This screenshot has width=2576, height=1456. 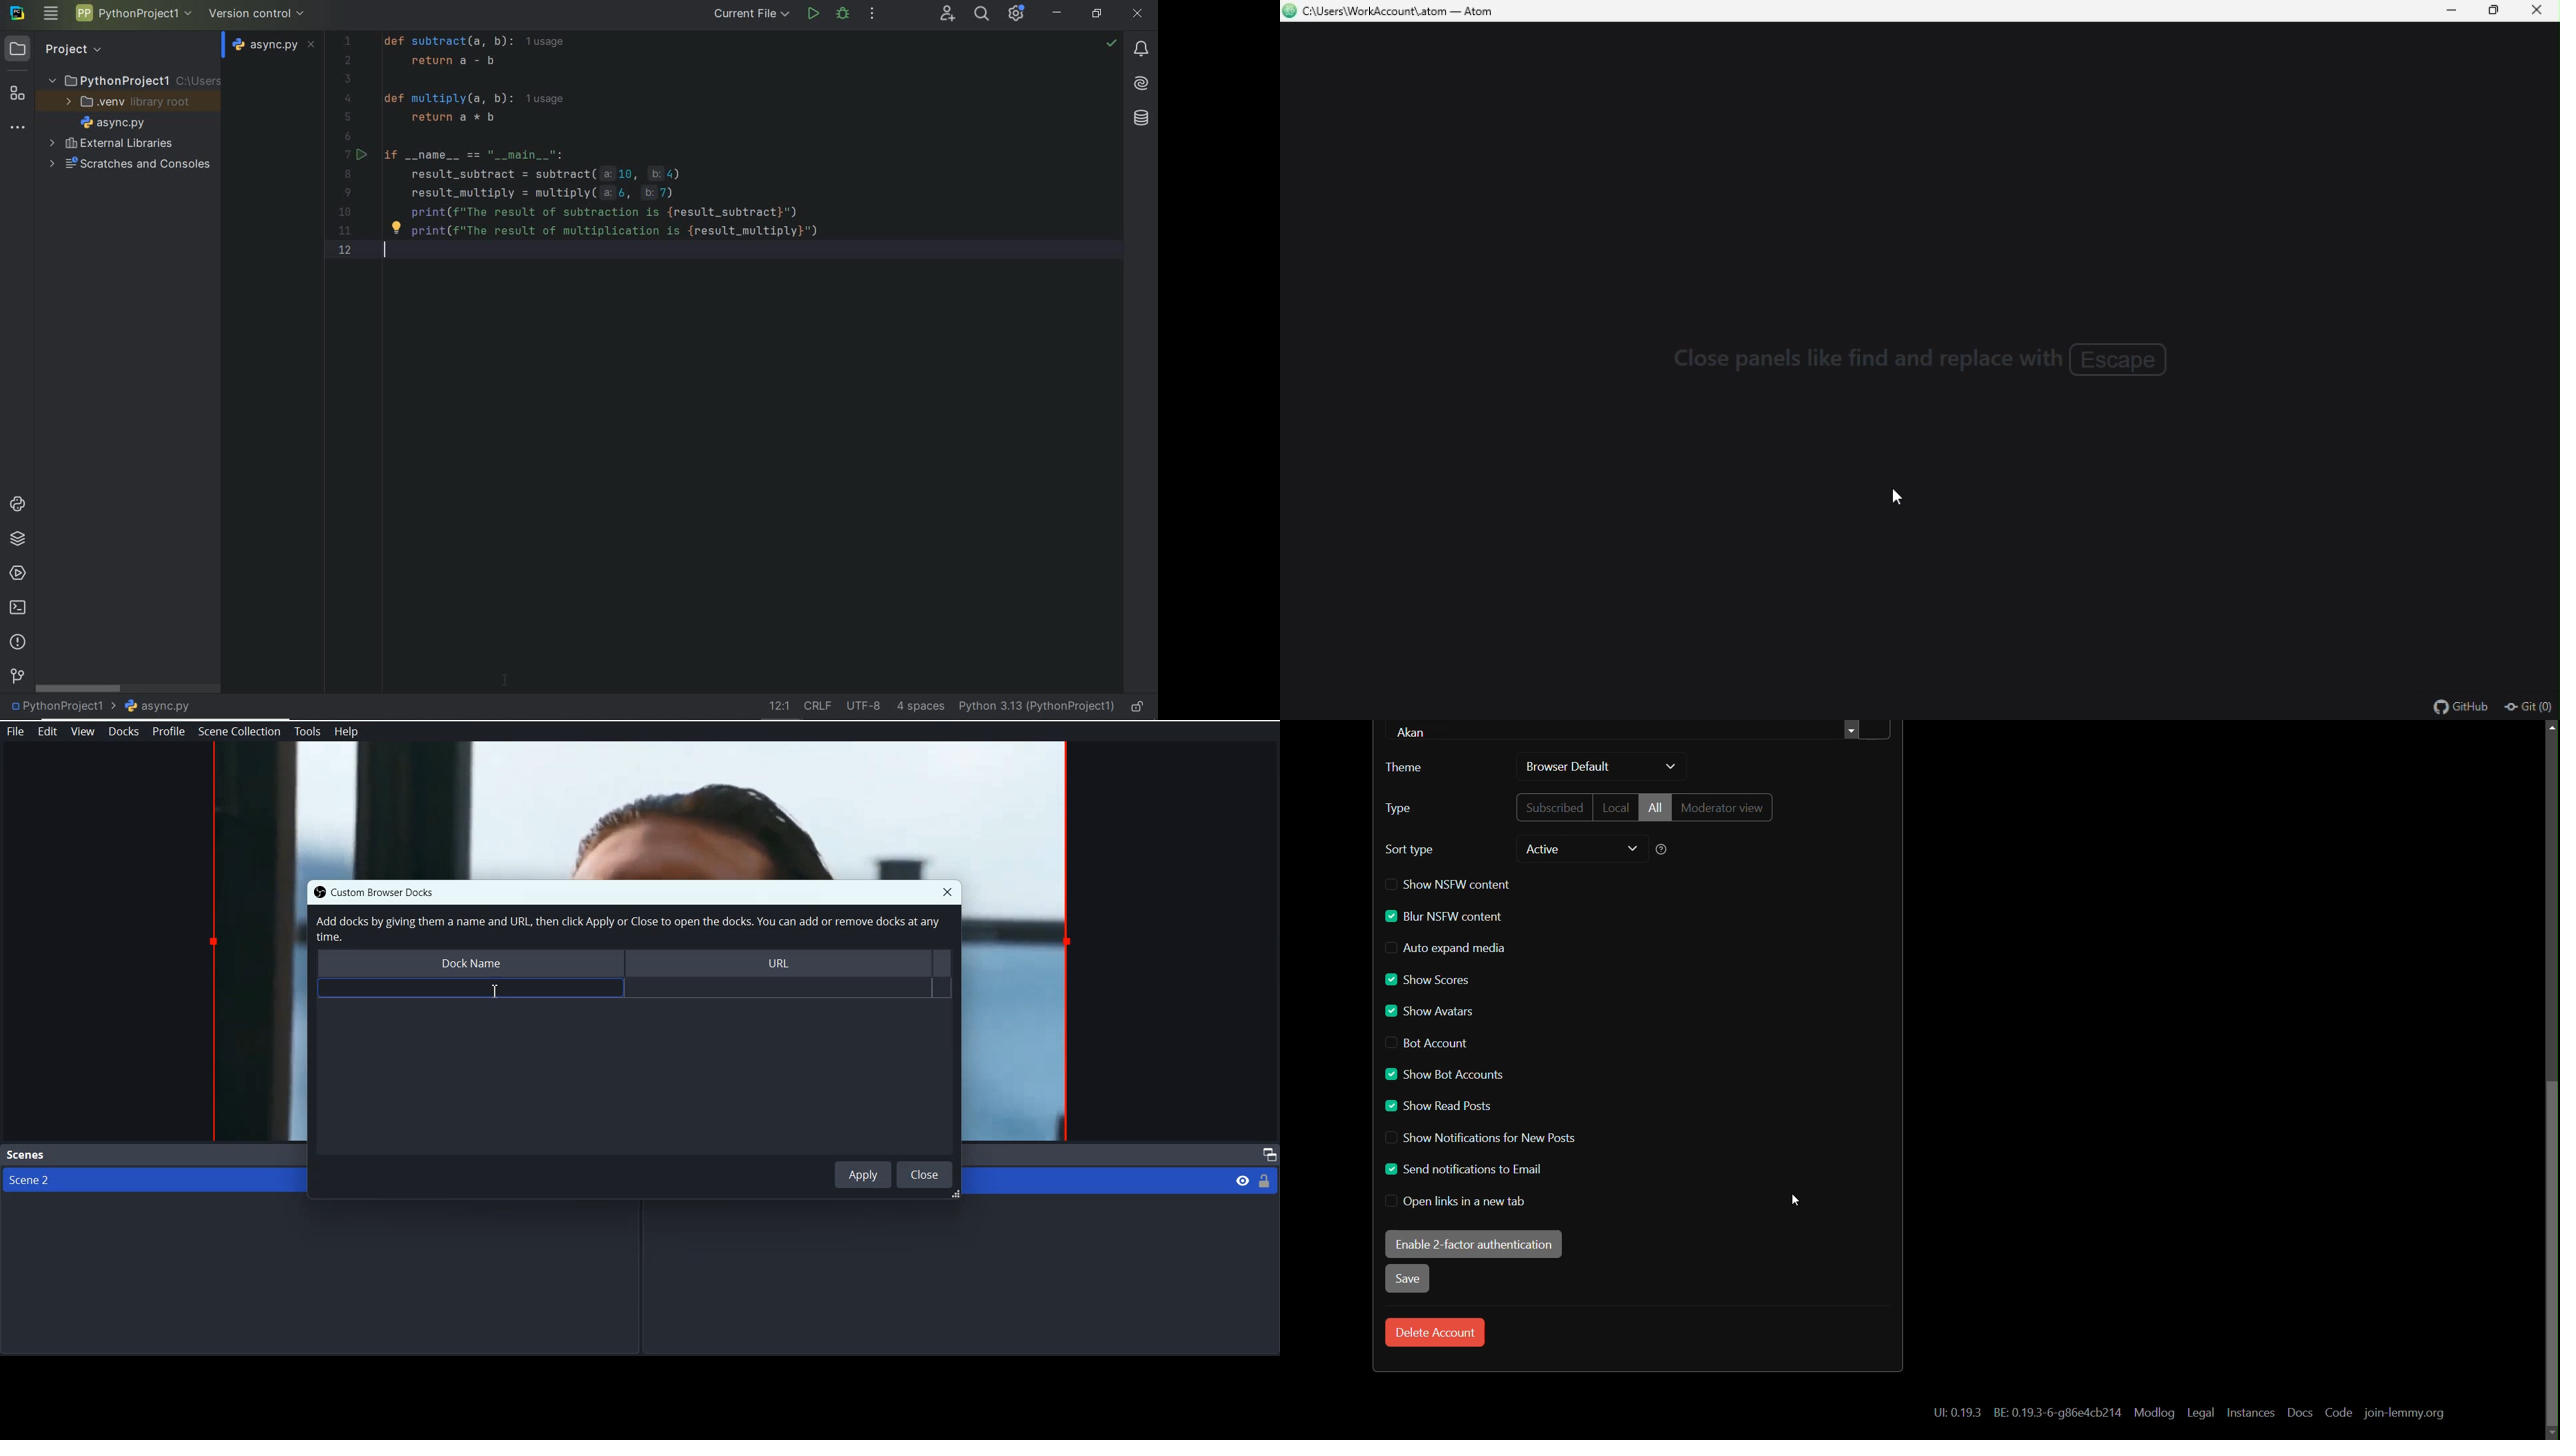 What do you see at coordinates (123, 731) in the screenshot?
I see `Docks` at bounding box center [123, 731].